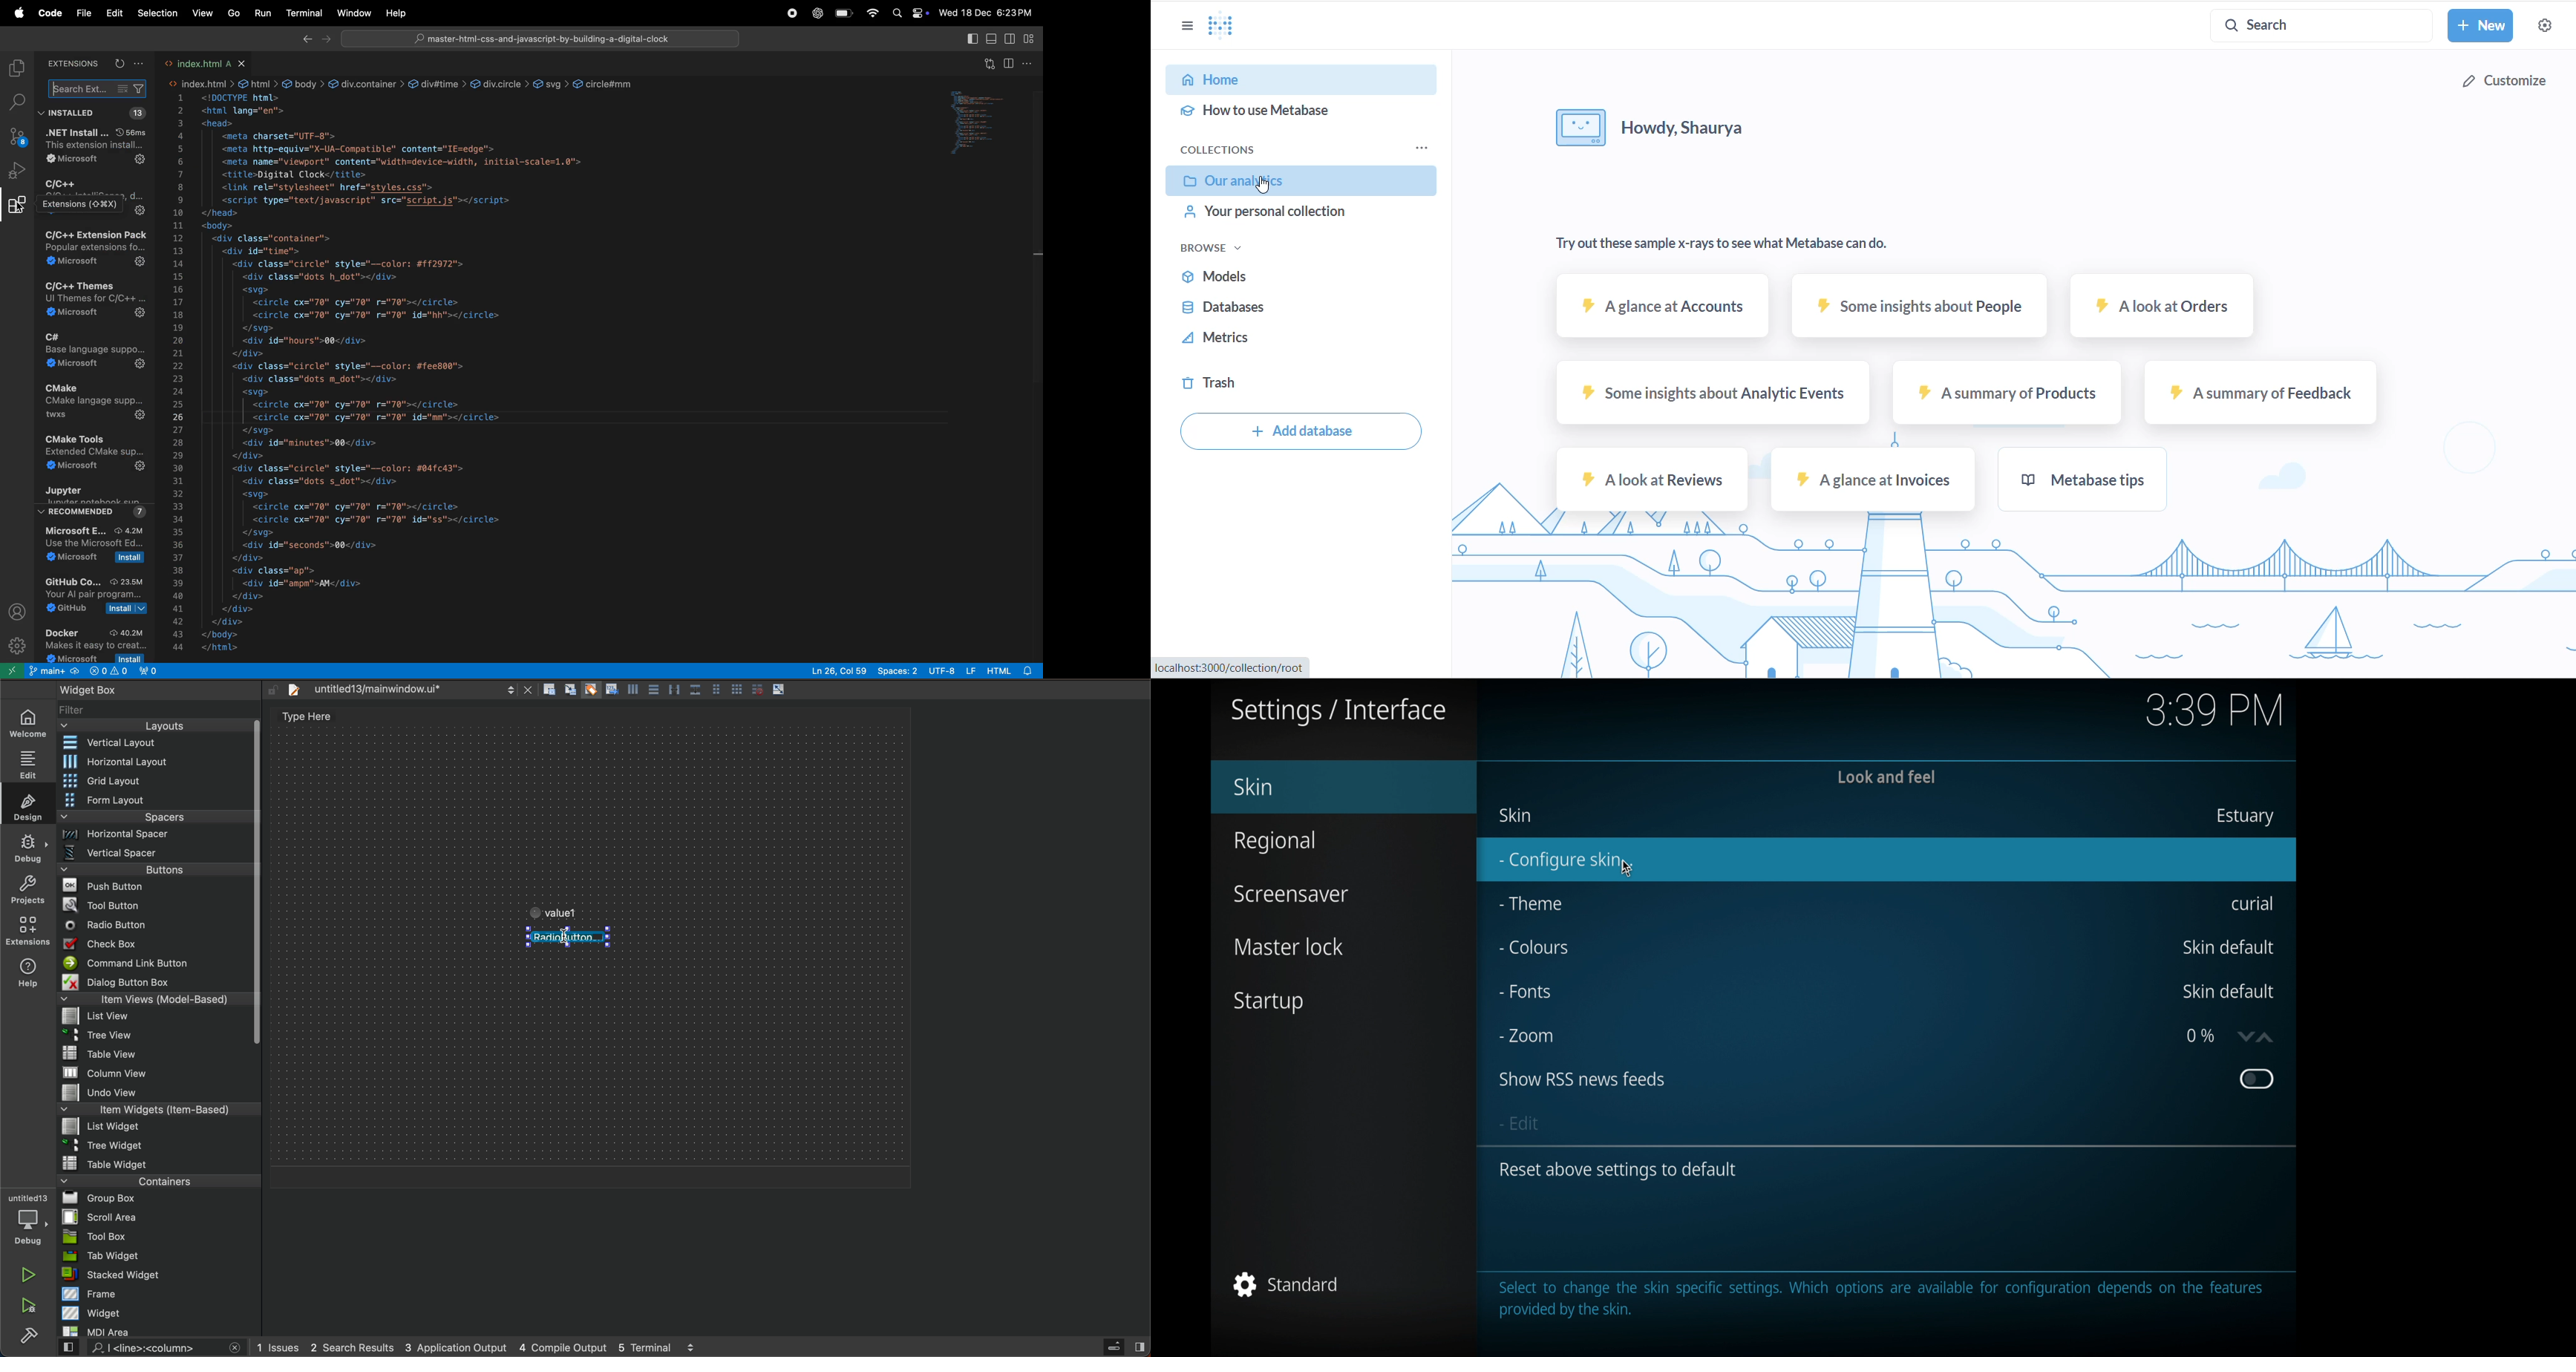 The height and width of the screenshot is (1372, 2576). Describe the element at coordinates (1618, 1170) in the screenshot. I see `reset above settings to default` at that location.